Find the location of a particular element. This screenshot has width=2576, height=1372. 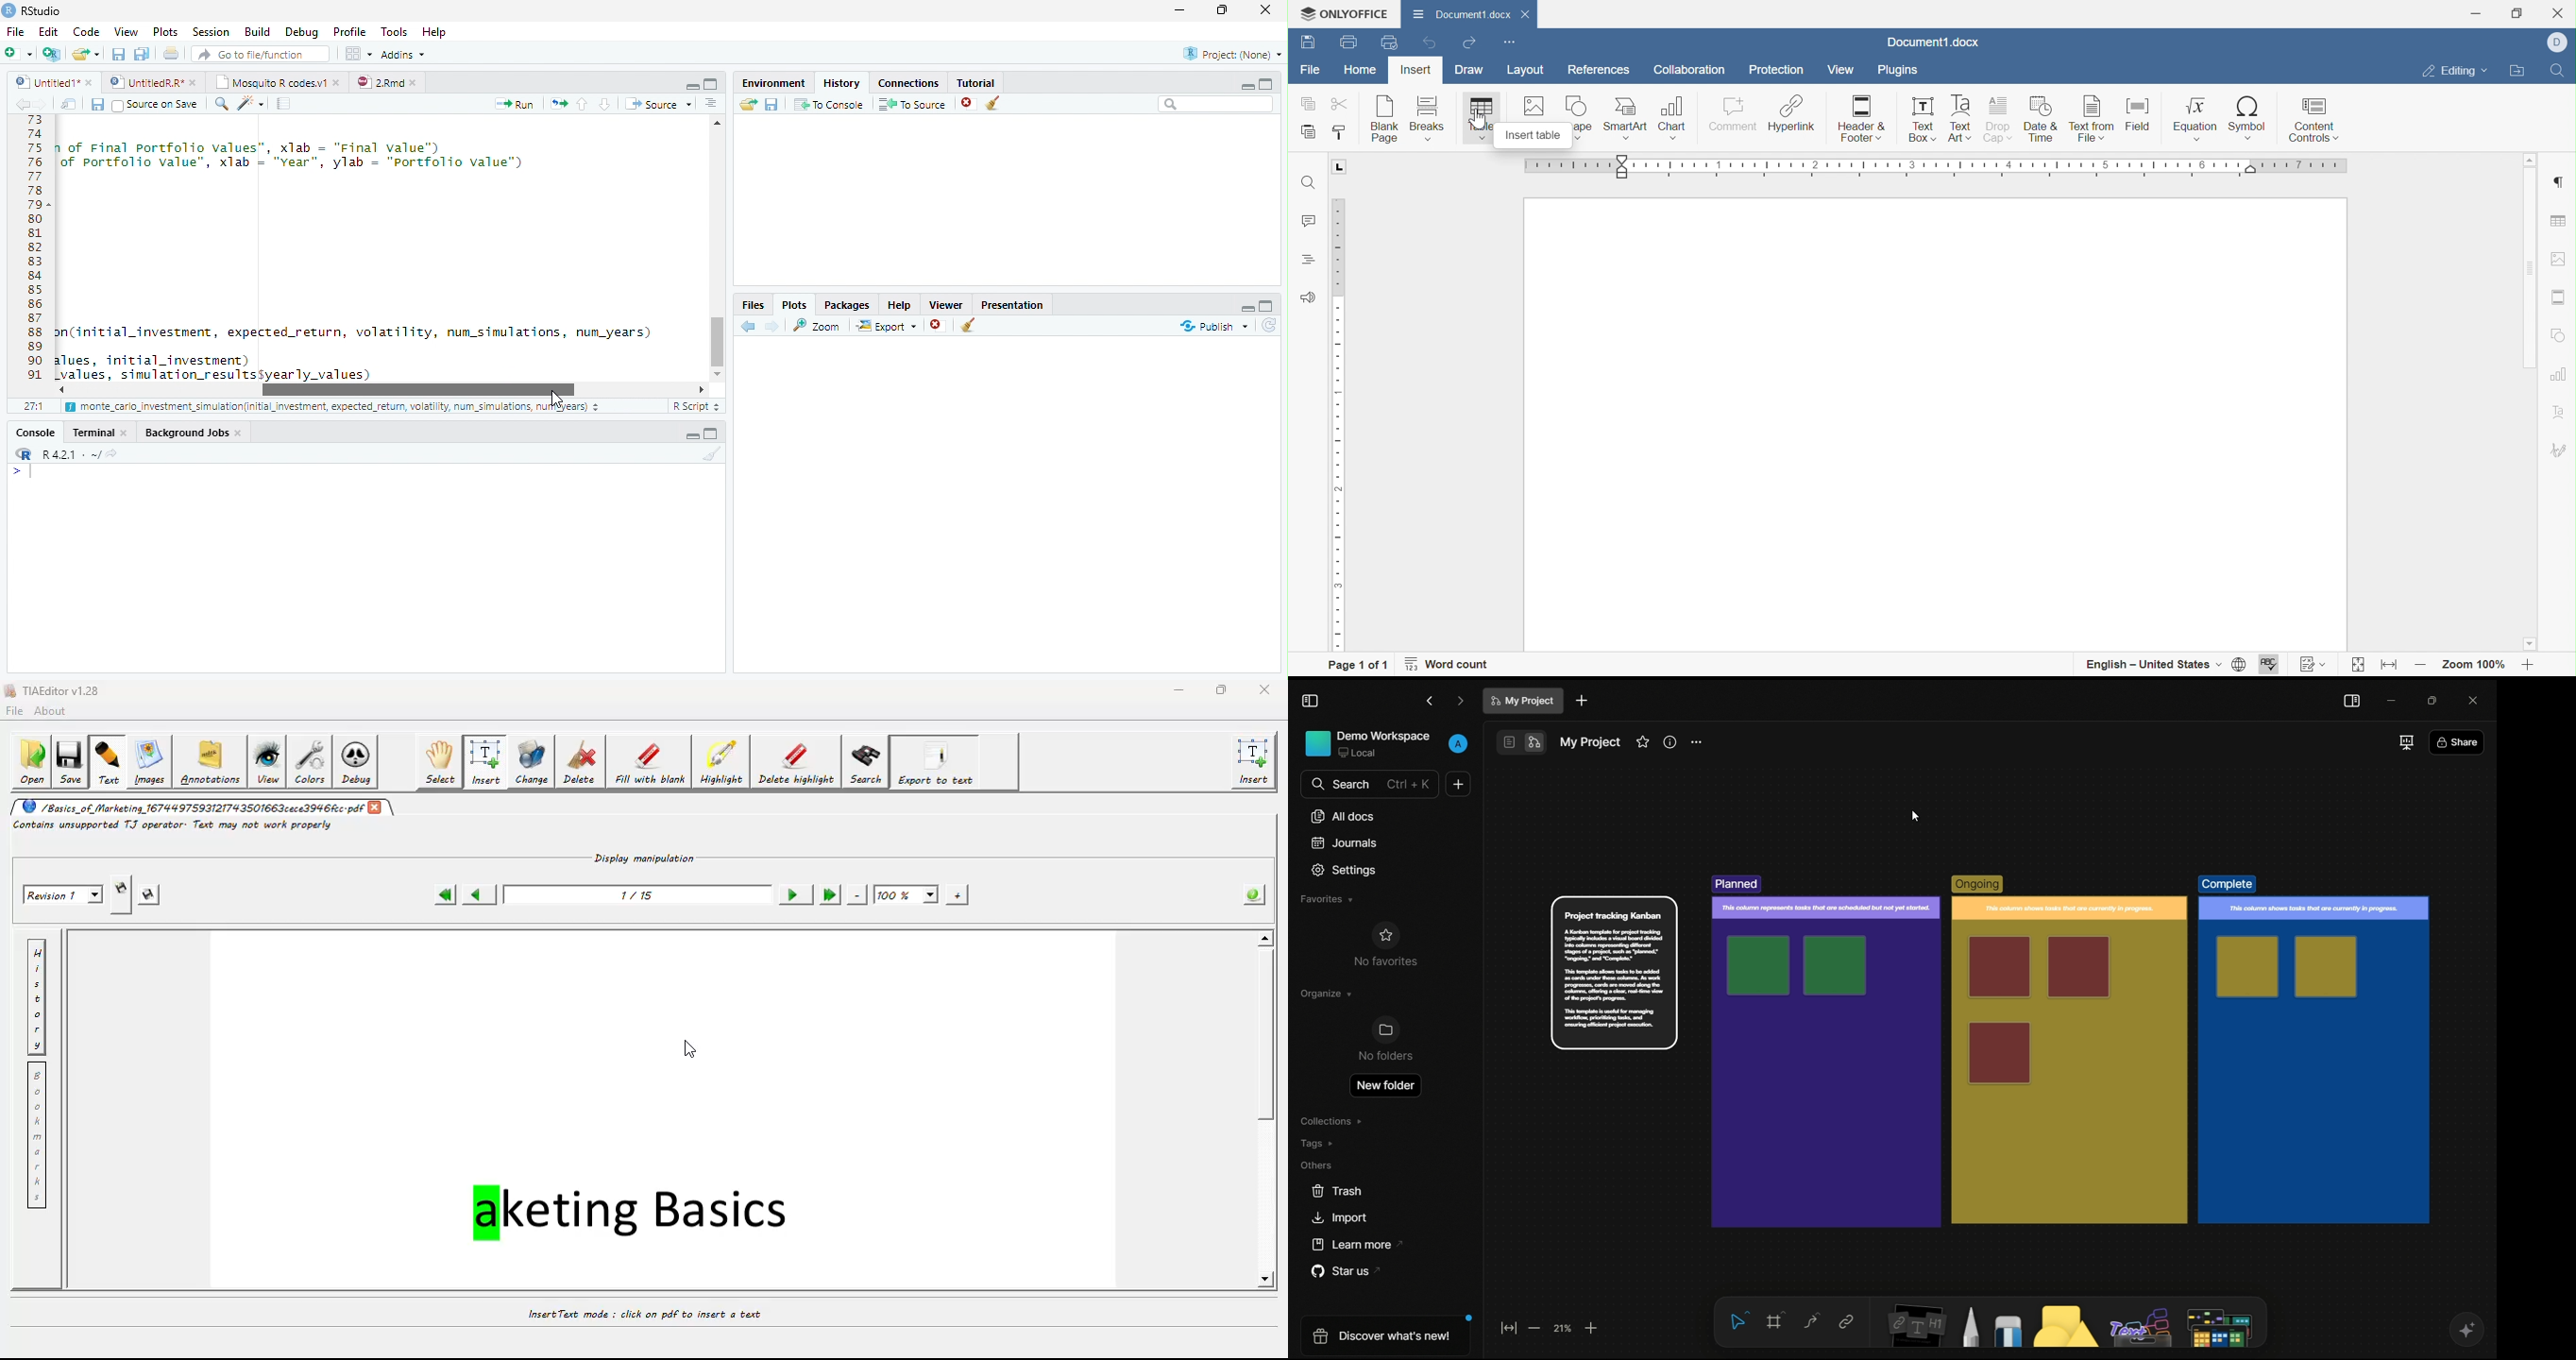

Insert table is located at coordinates (1532, 136).